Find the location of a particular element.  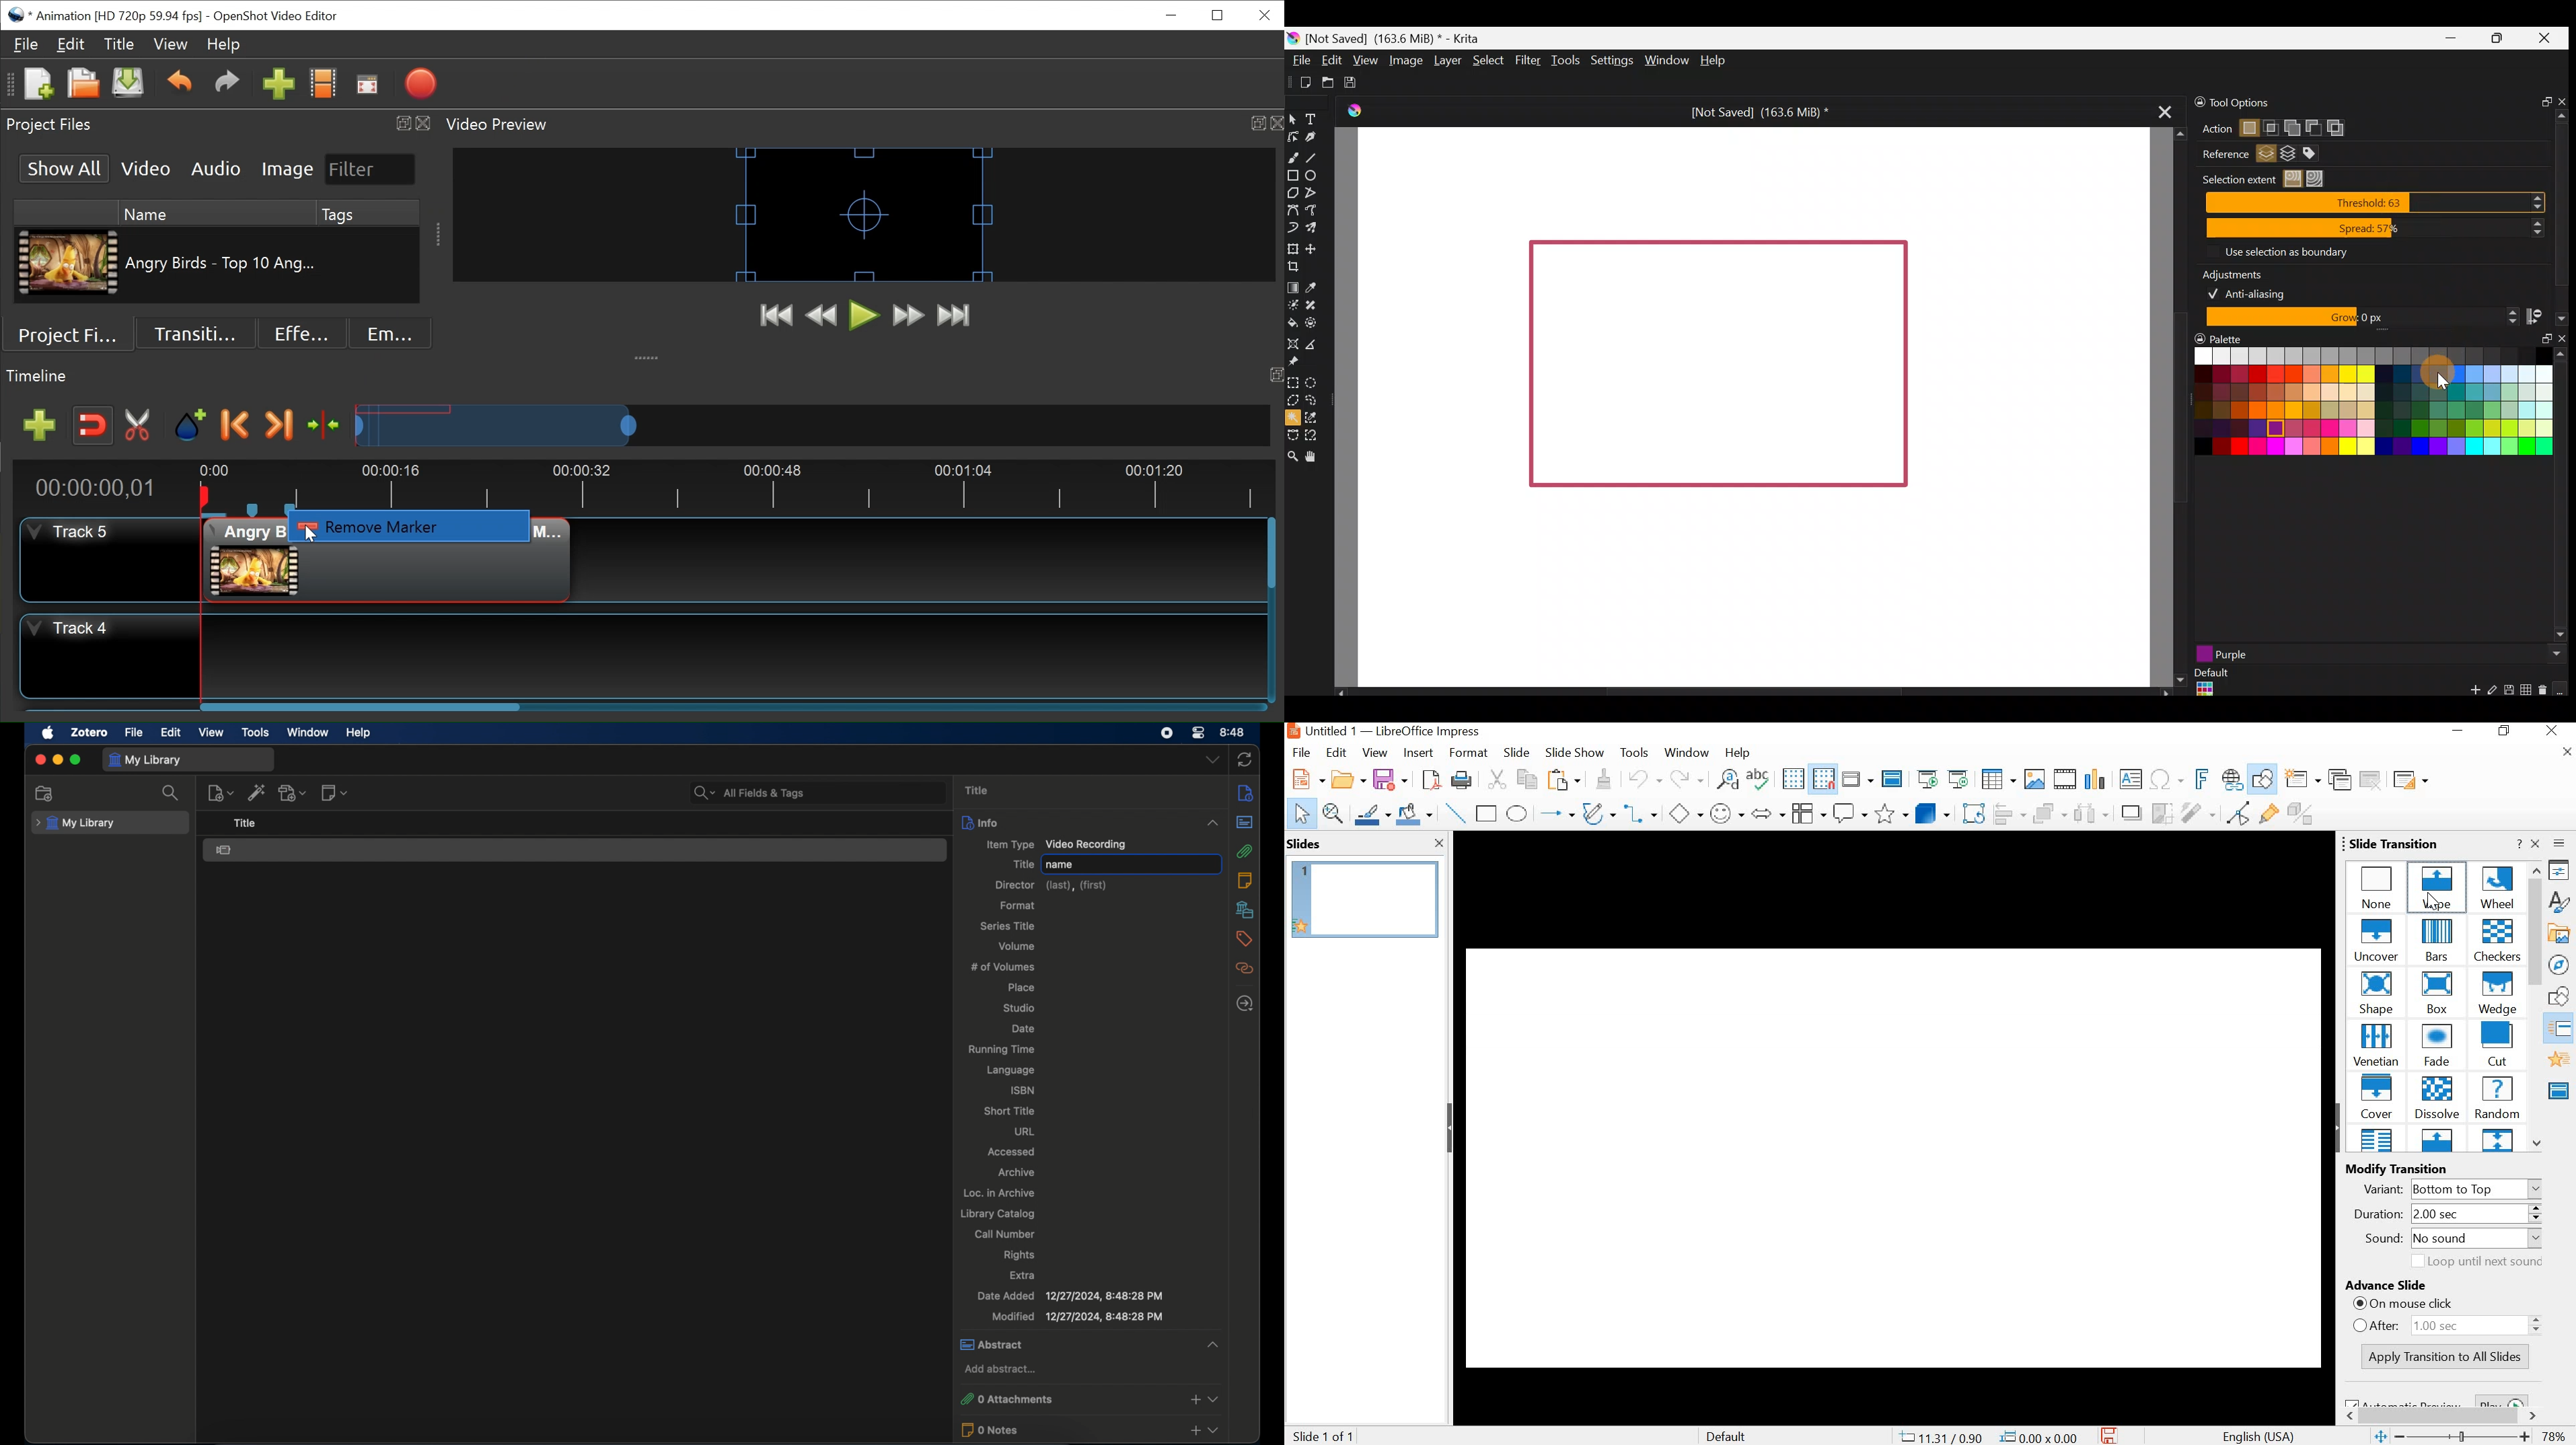

Connectors is located at coordinates (1644, 812).